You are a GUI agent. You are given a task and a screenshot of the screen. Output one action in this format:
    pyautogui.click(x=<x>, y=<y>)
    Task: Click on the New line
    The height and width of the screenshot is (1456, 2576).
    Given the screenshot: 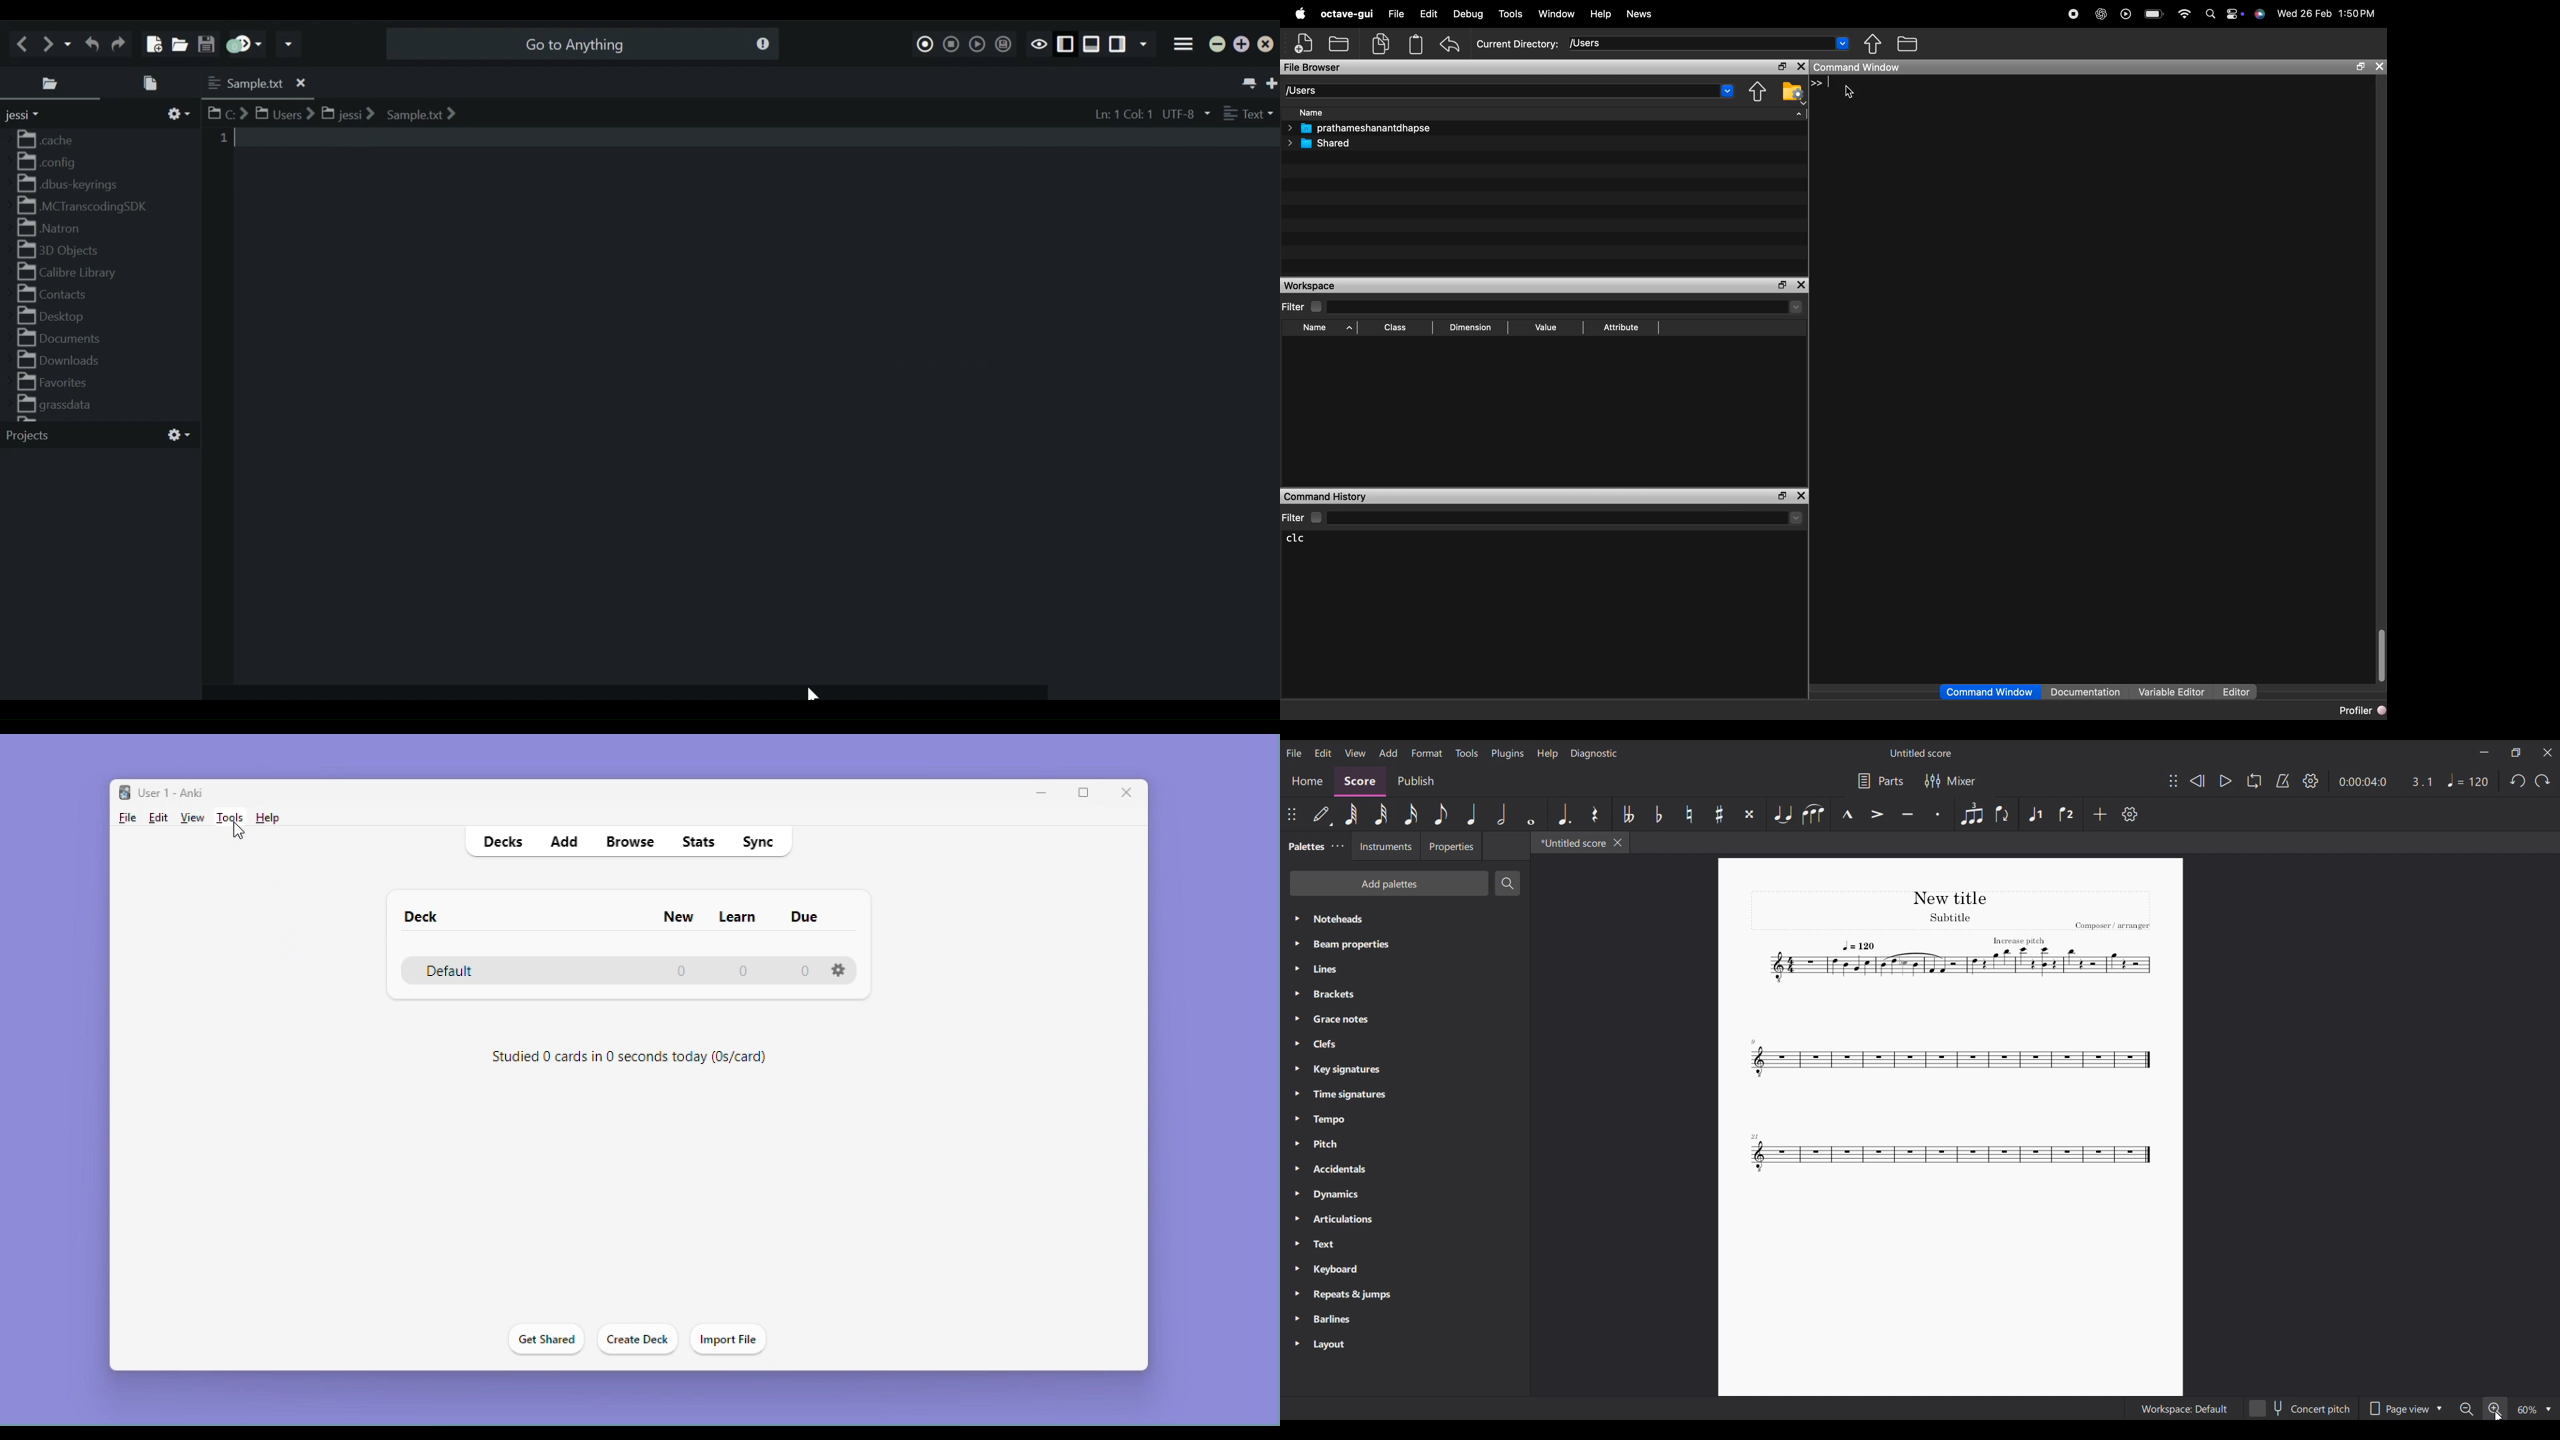 What is the action you would take?
    pyautogui.click(x=1815, y=83)
    